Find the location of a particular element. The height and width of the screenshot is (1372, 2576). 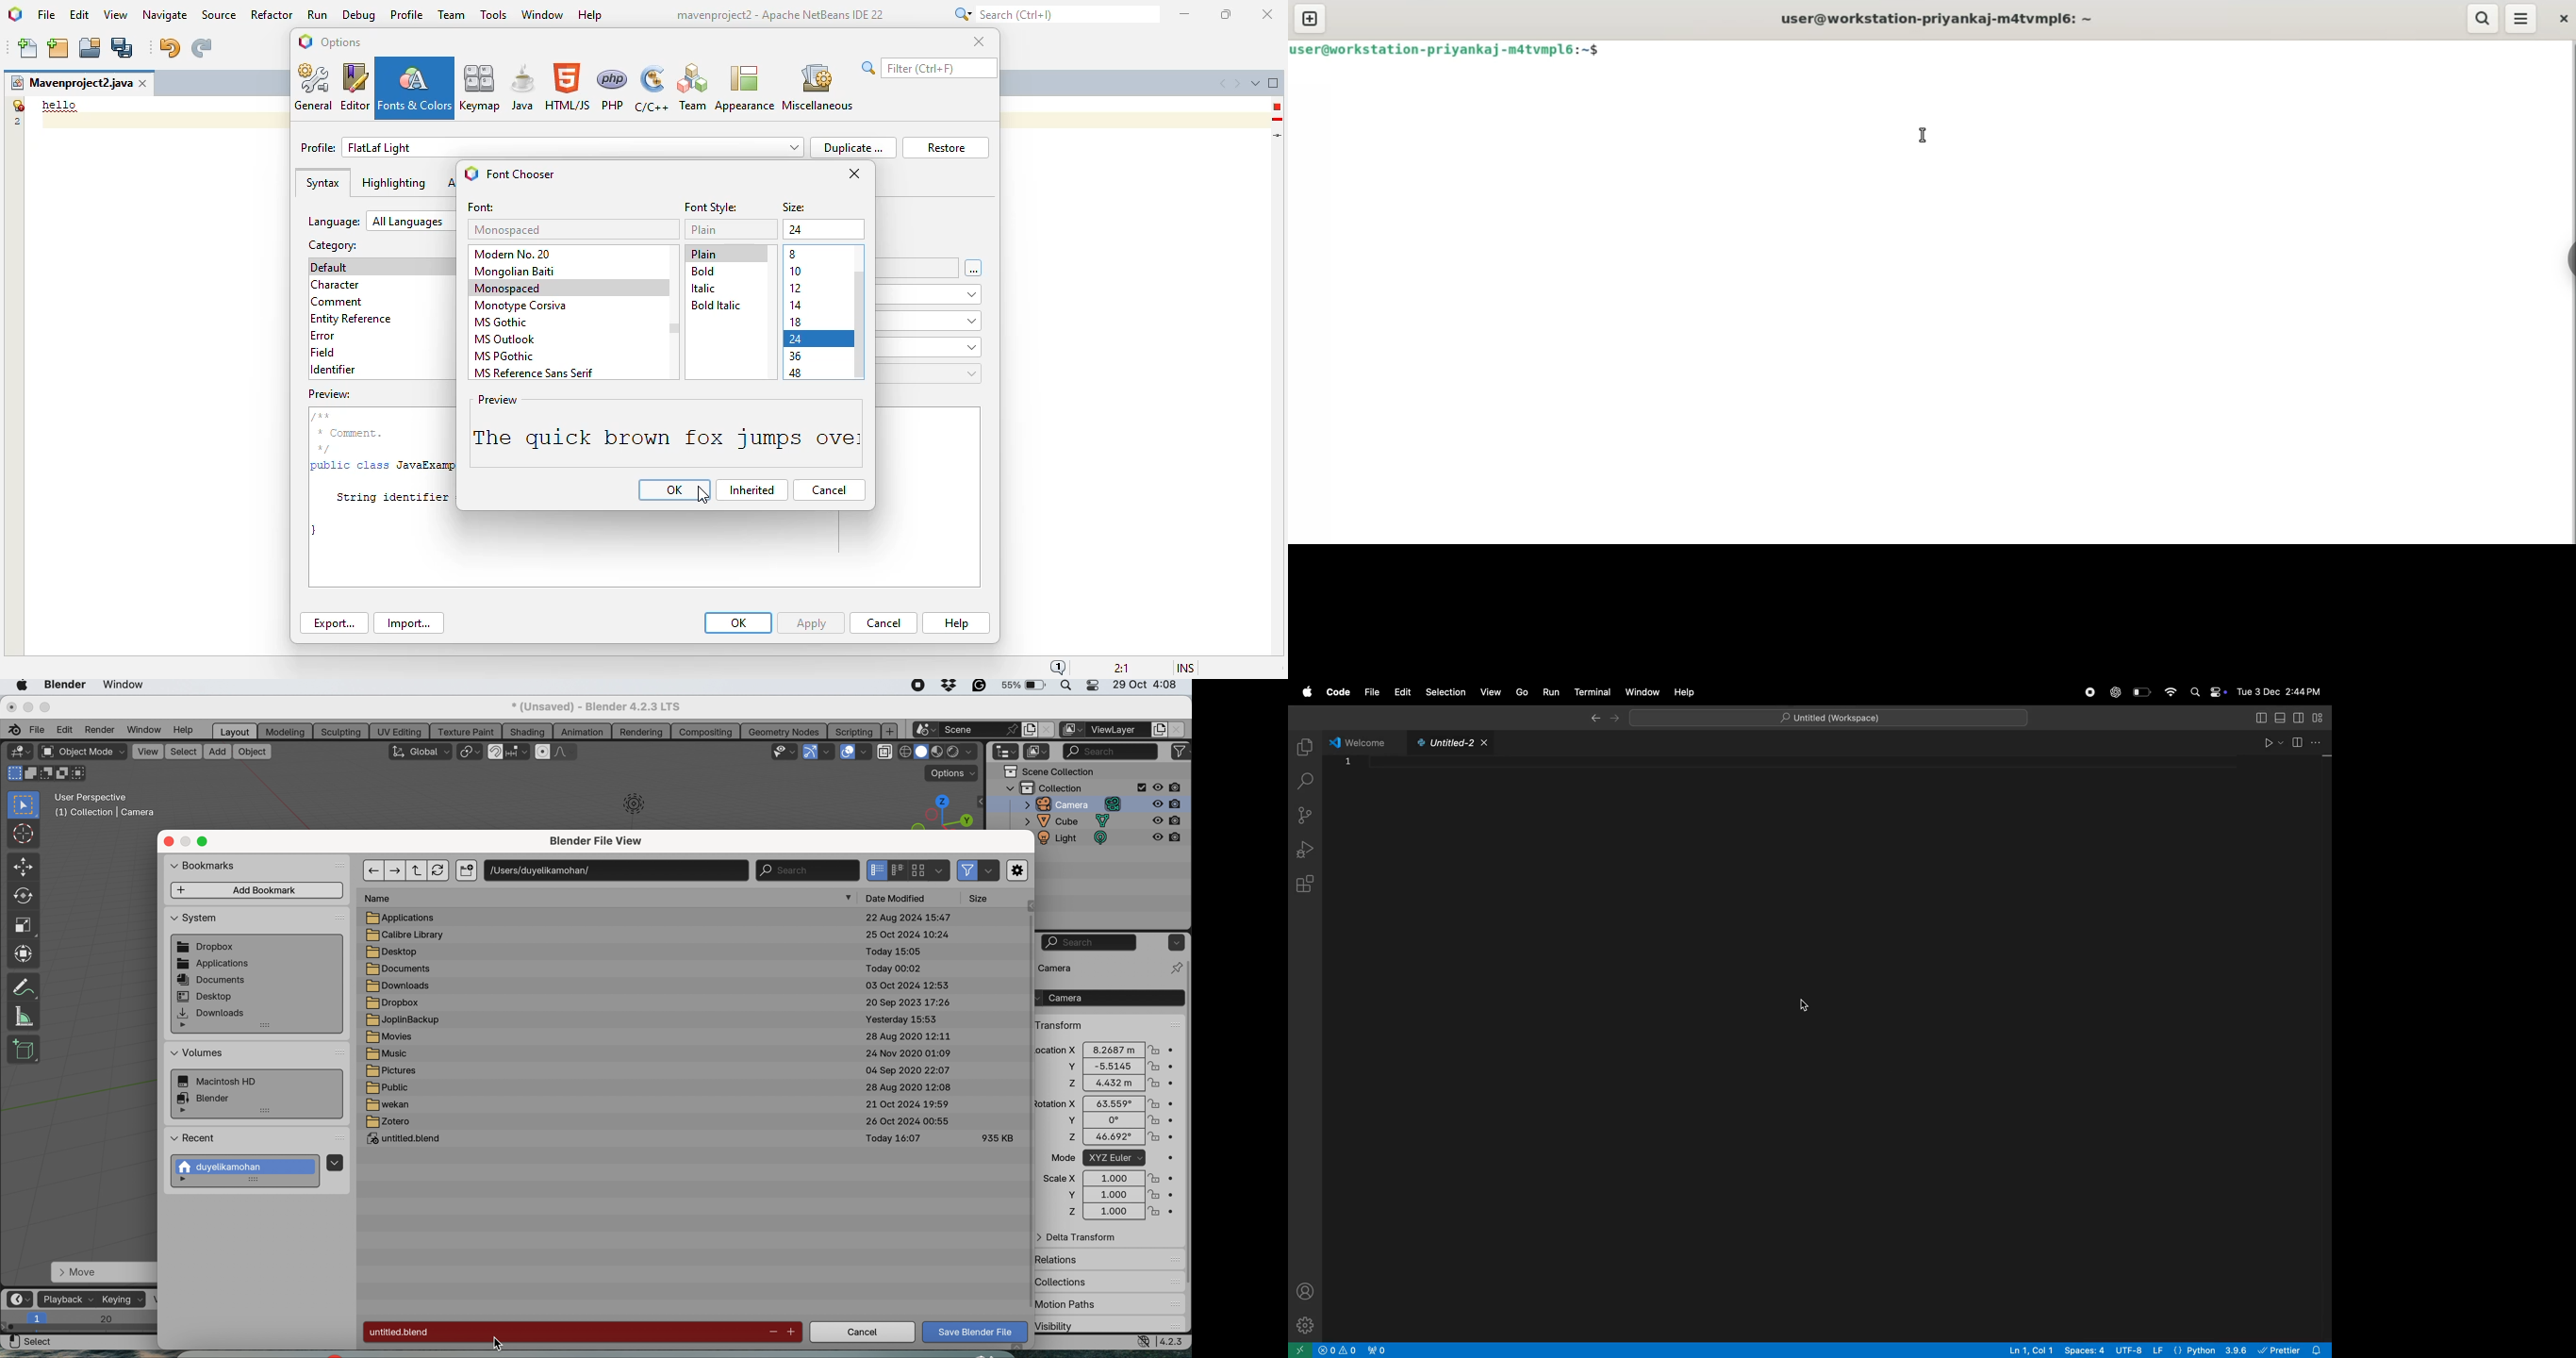

battery is located at coordinates (2143, 692).